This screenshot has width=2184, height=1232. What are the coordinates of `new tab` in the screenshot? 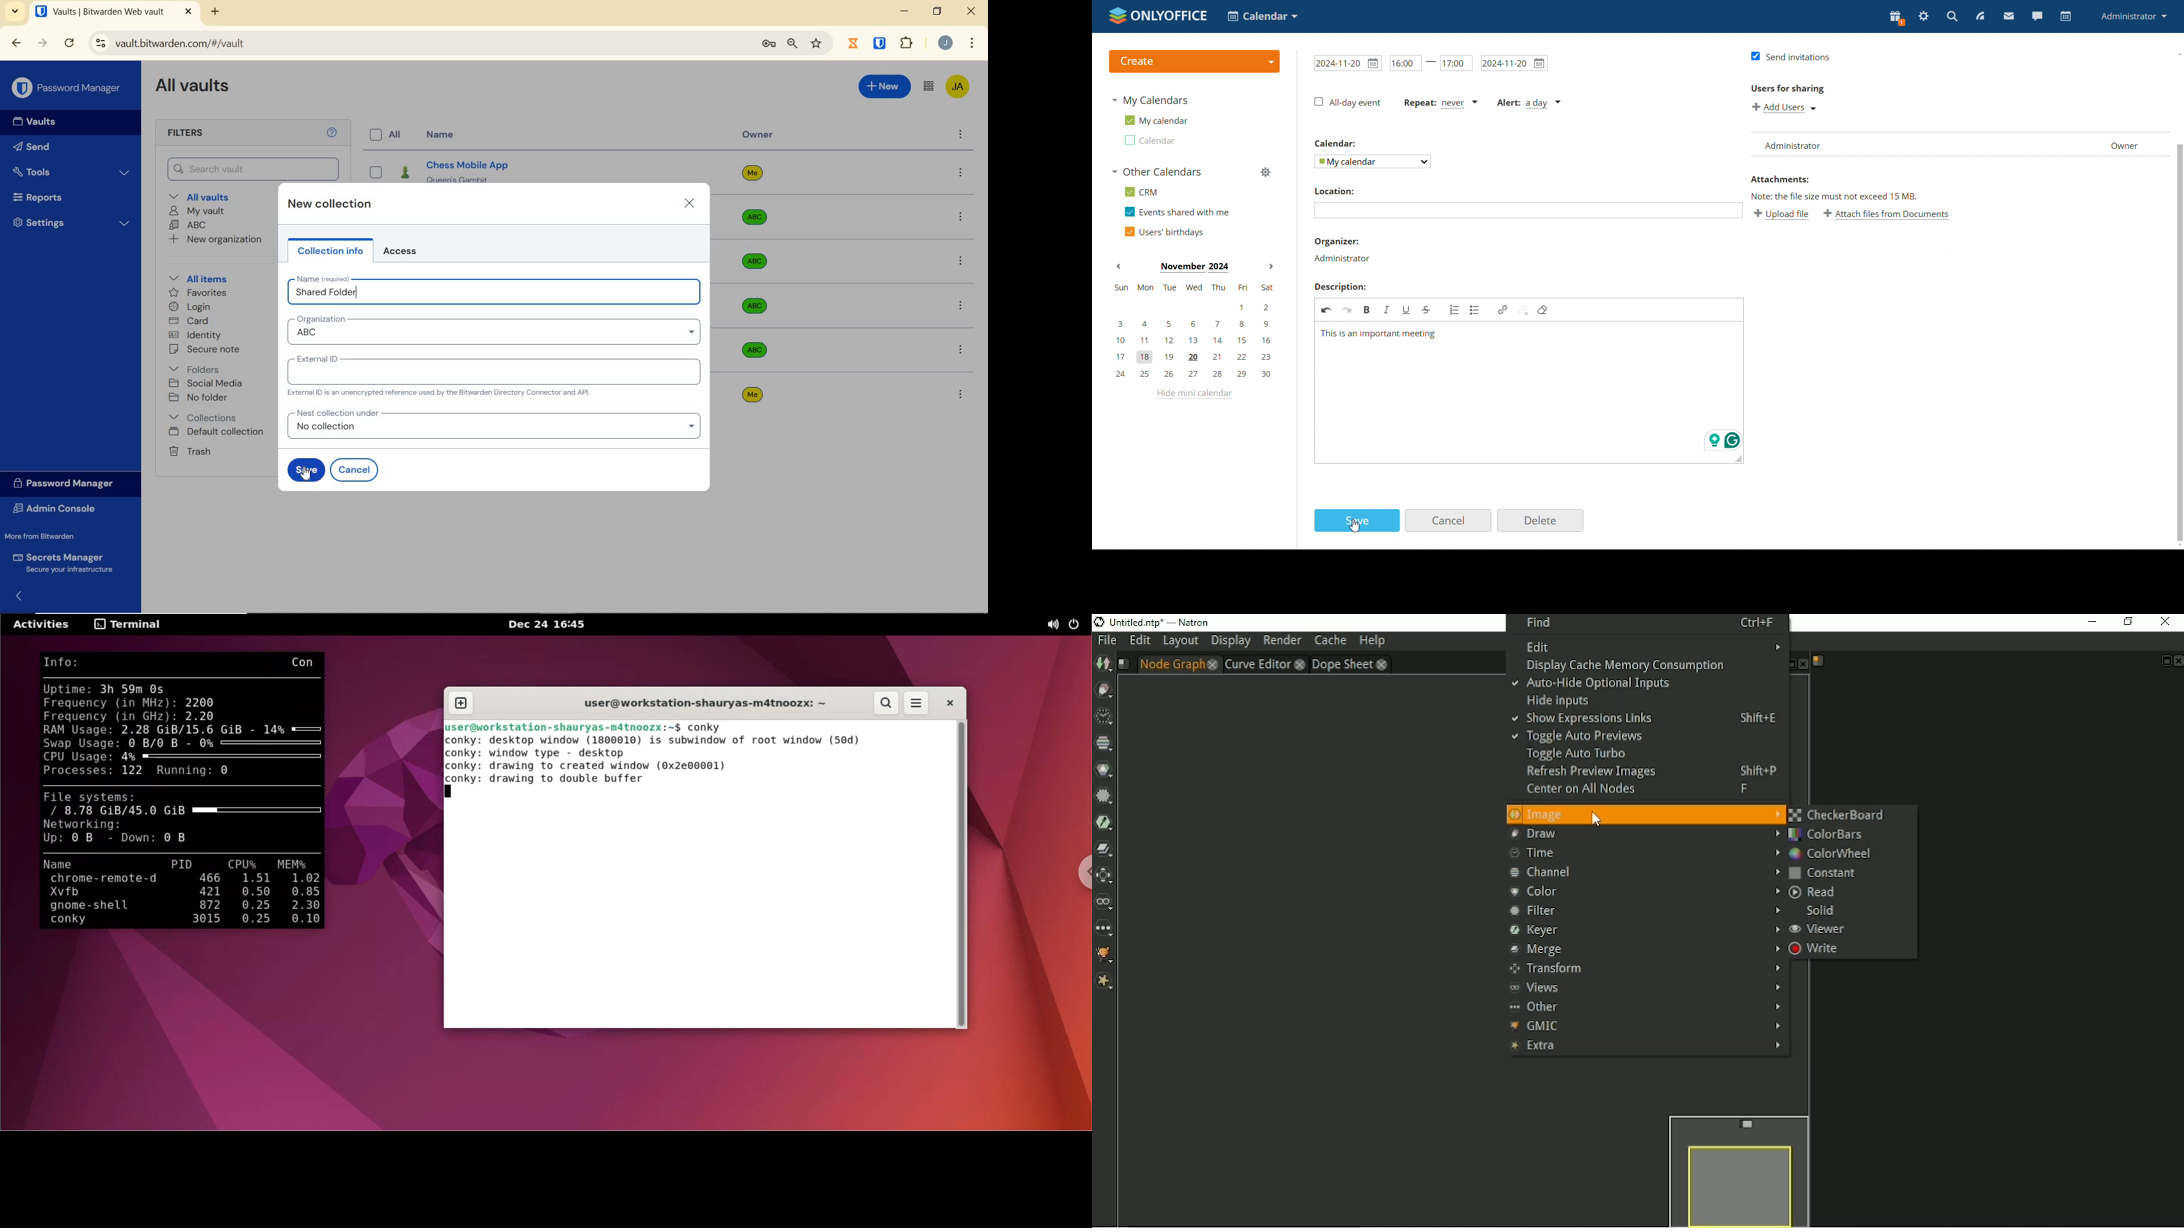 It's located at (215, 13).